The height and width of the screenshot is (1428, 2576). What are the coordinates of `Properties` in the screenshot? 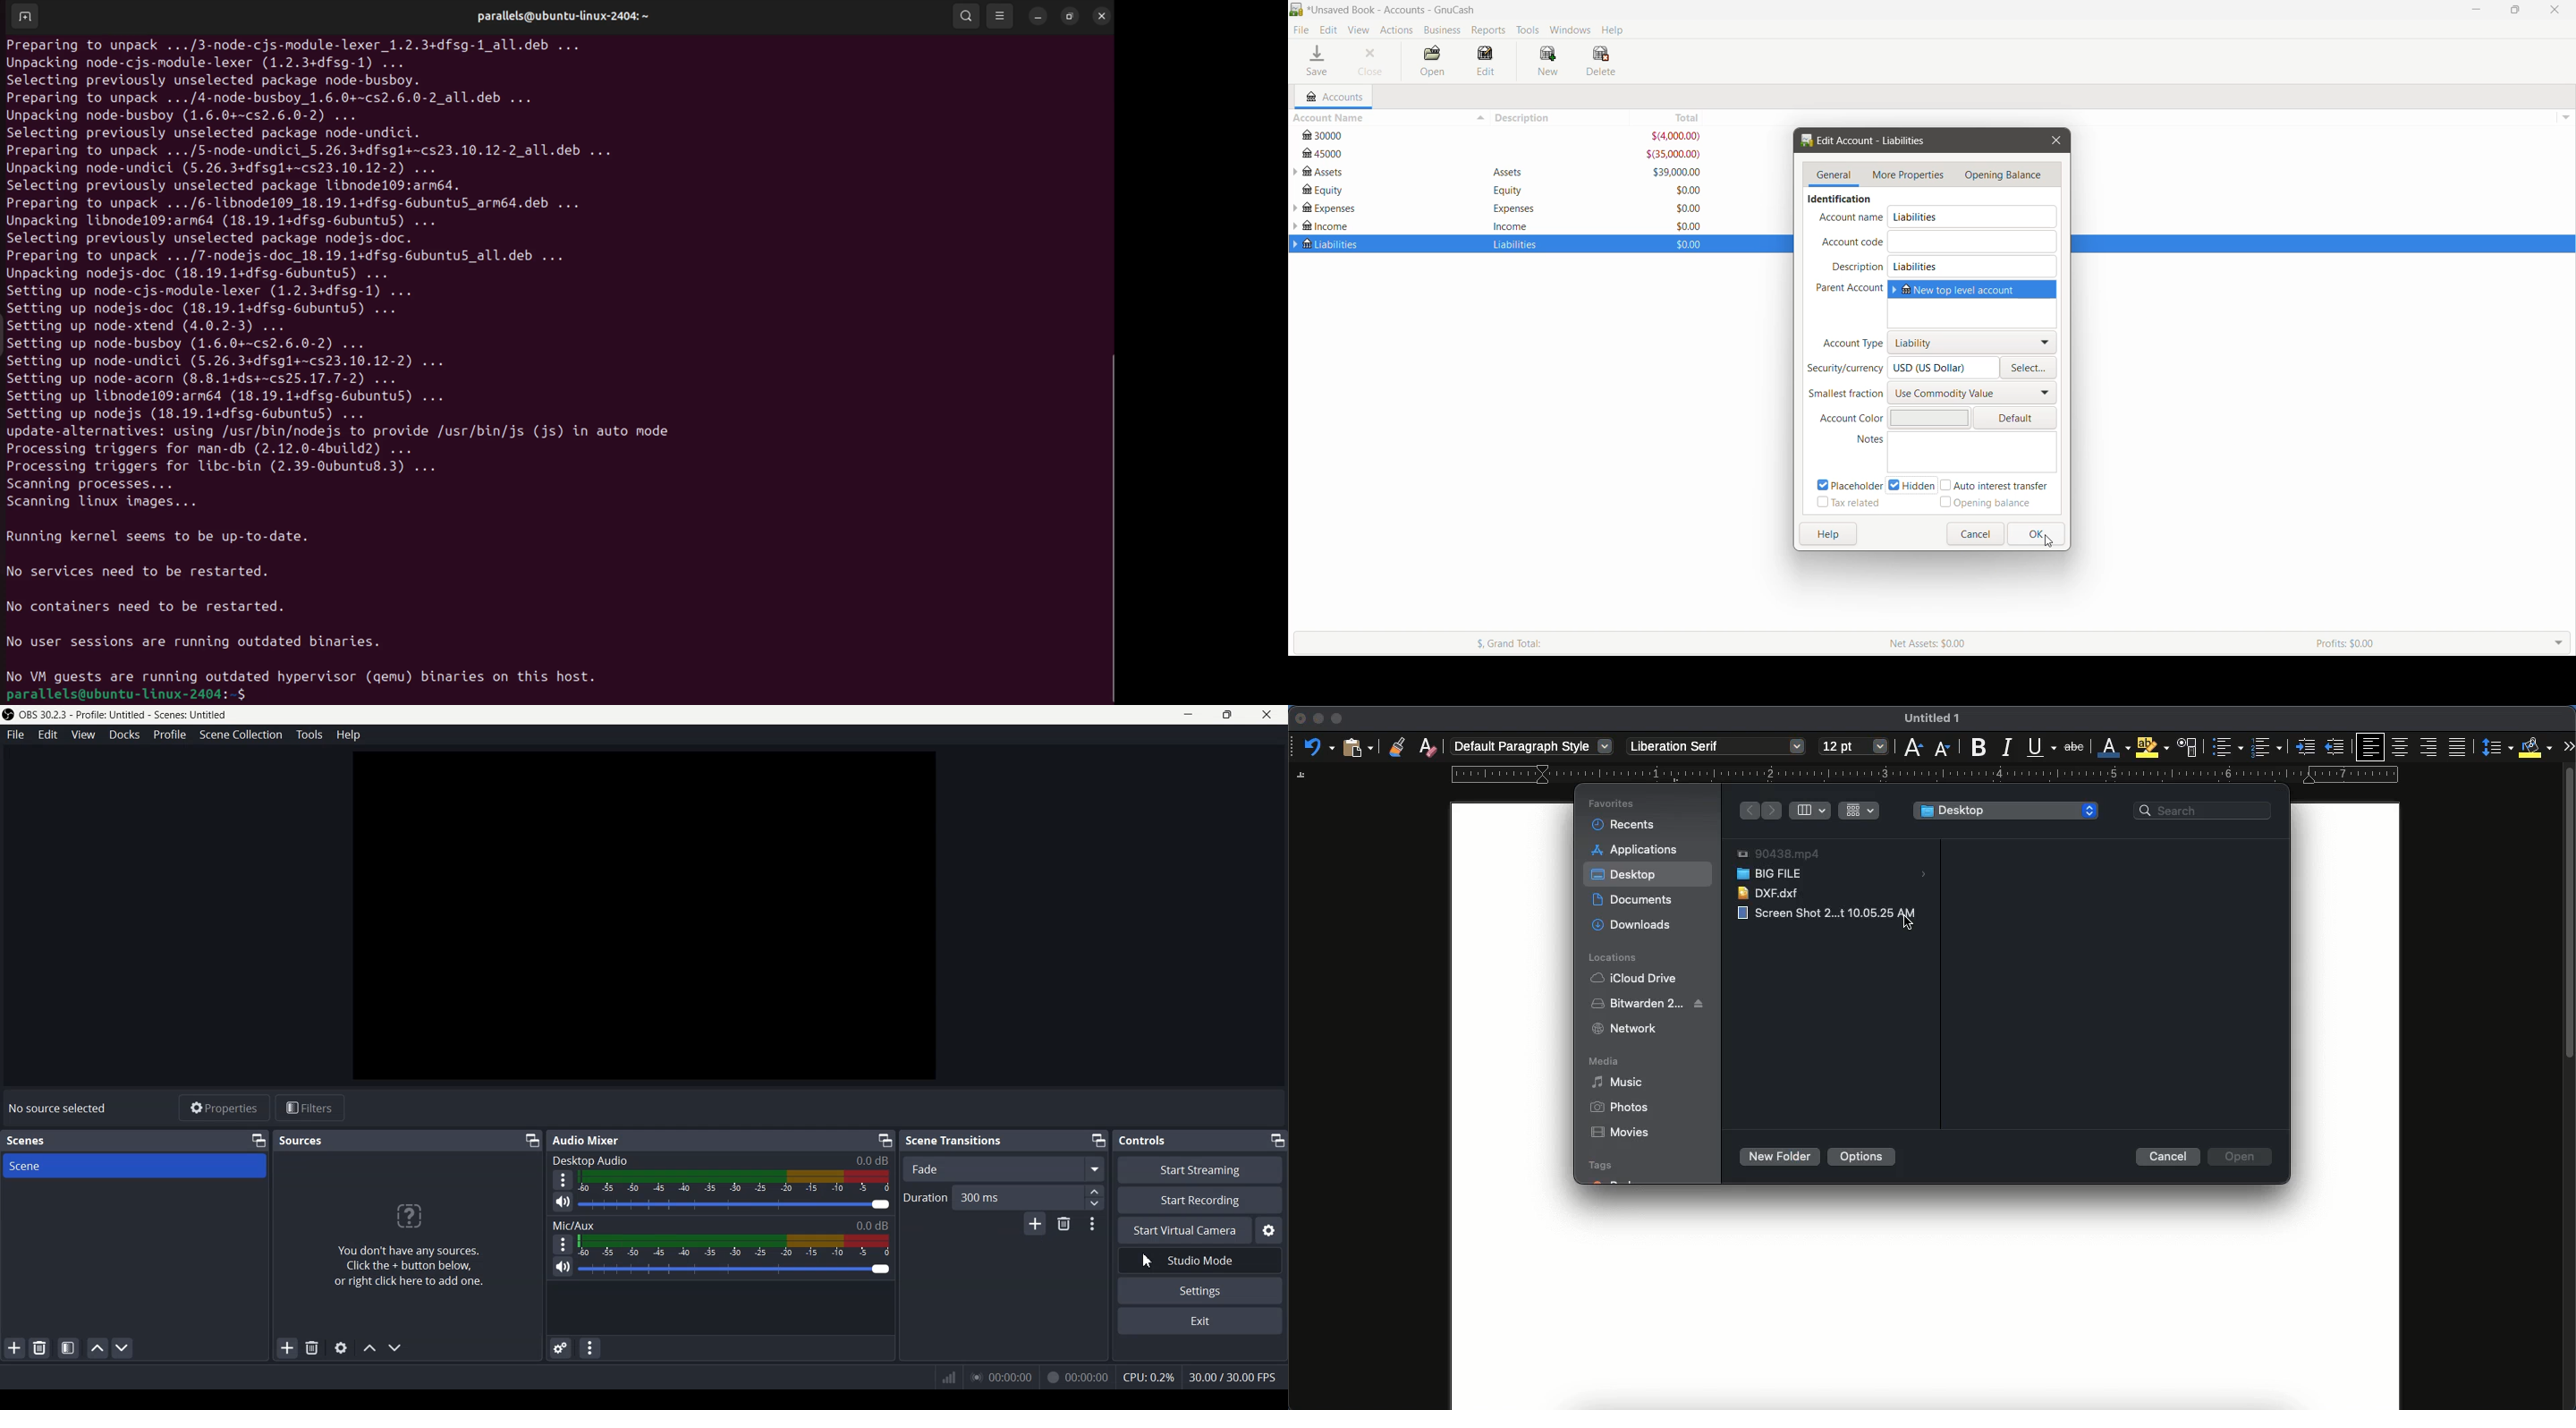 It's located at (223, 1108).